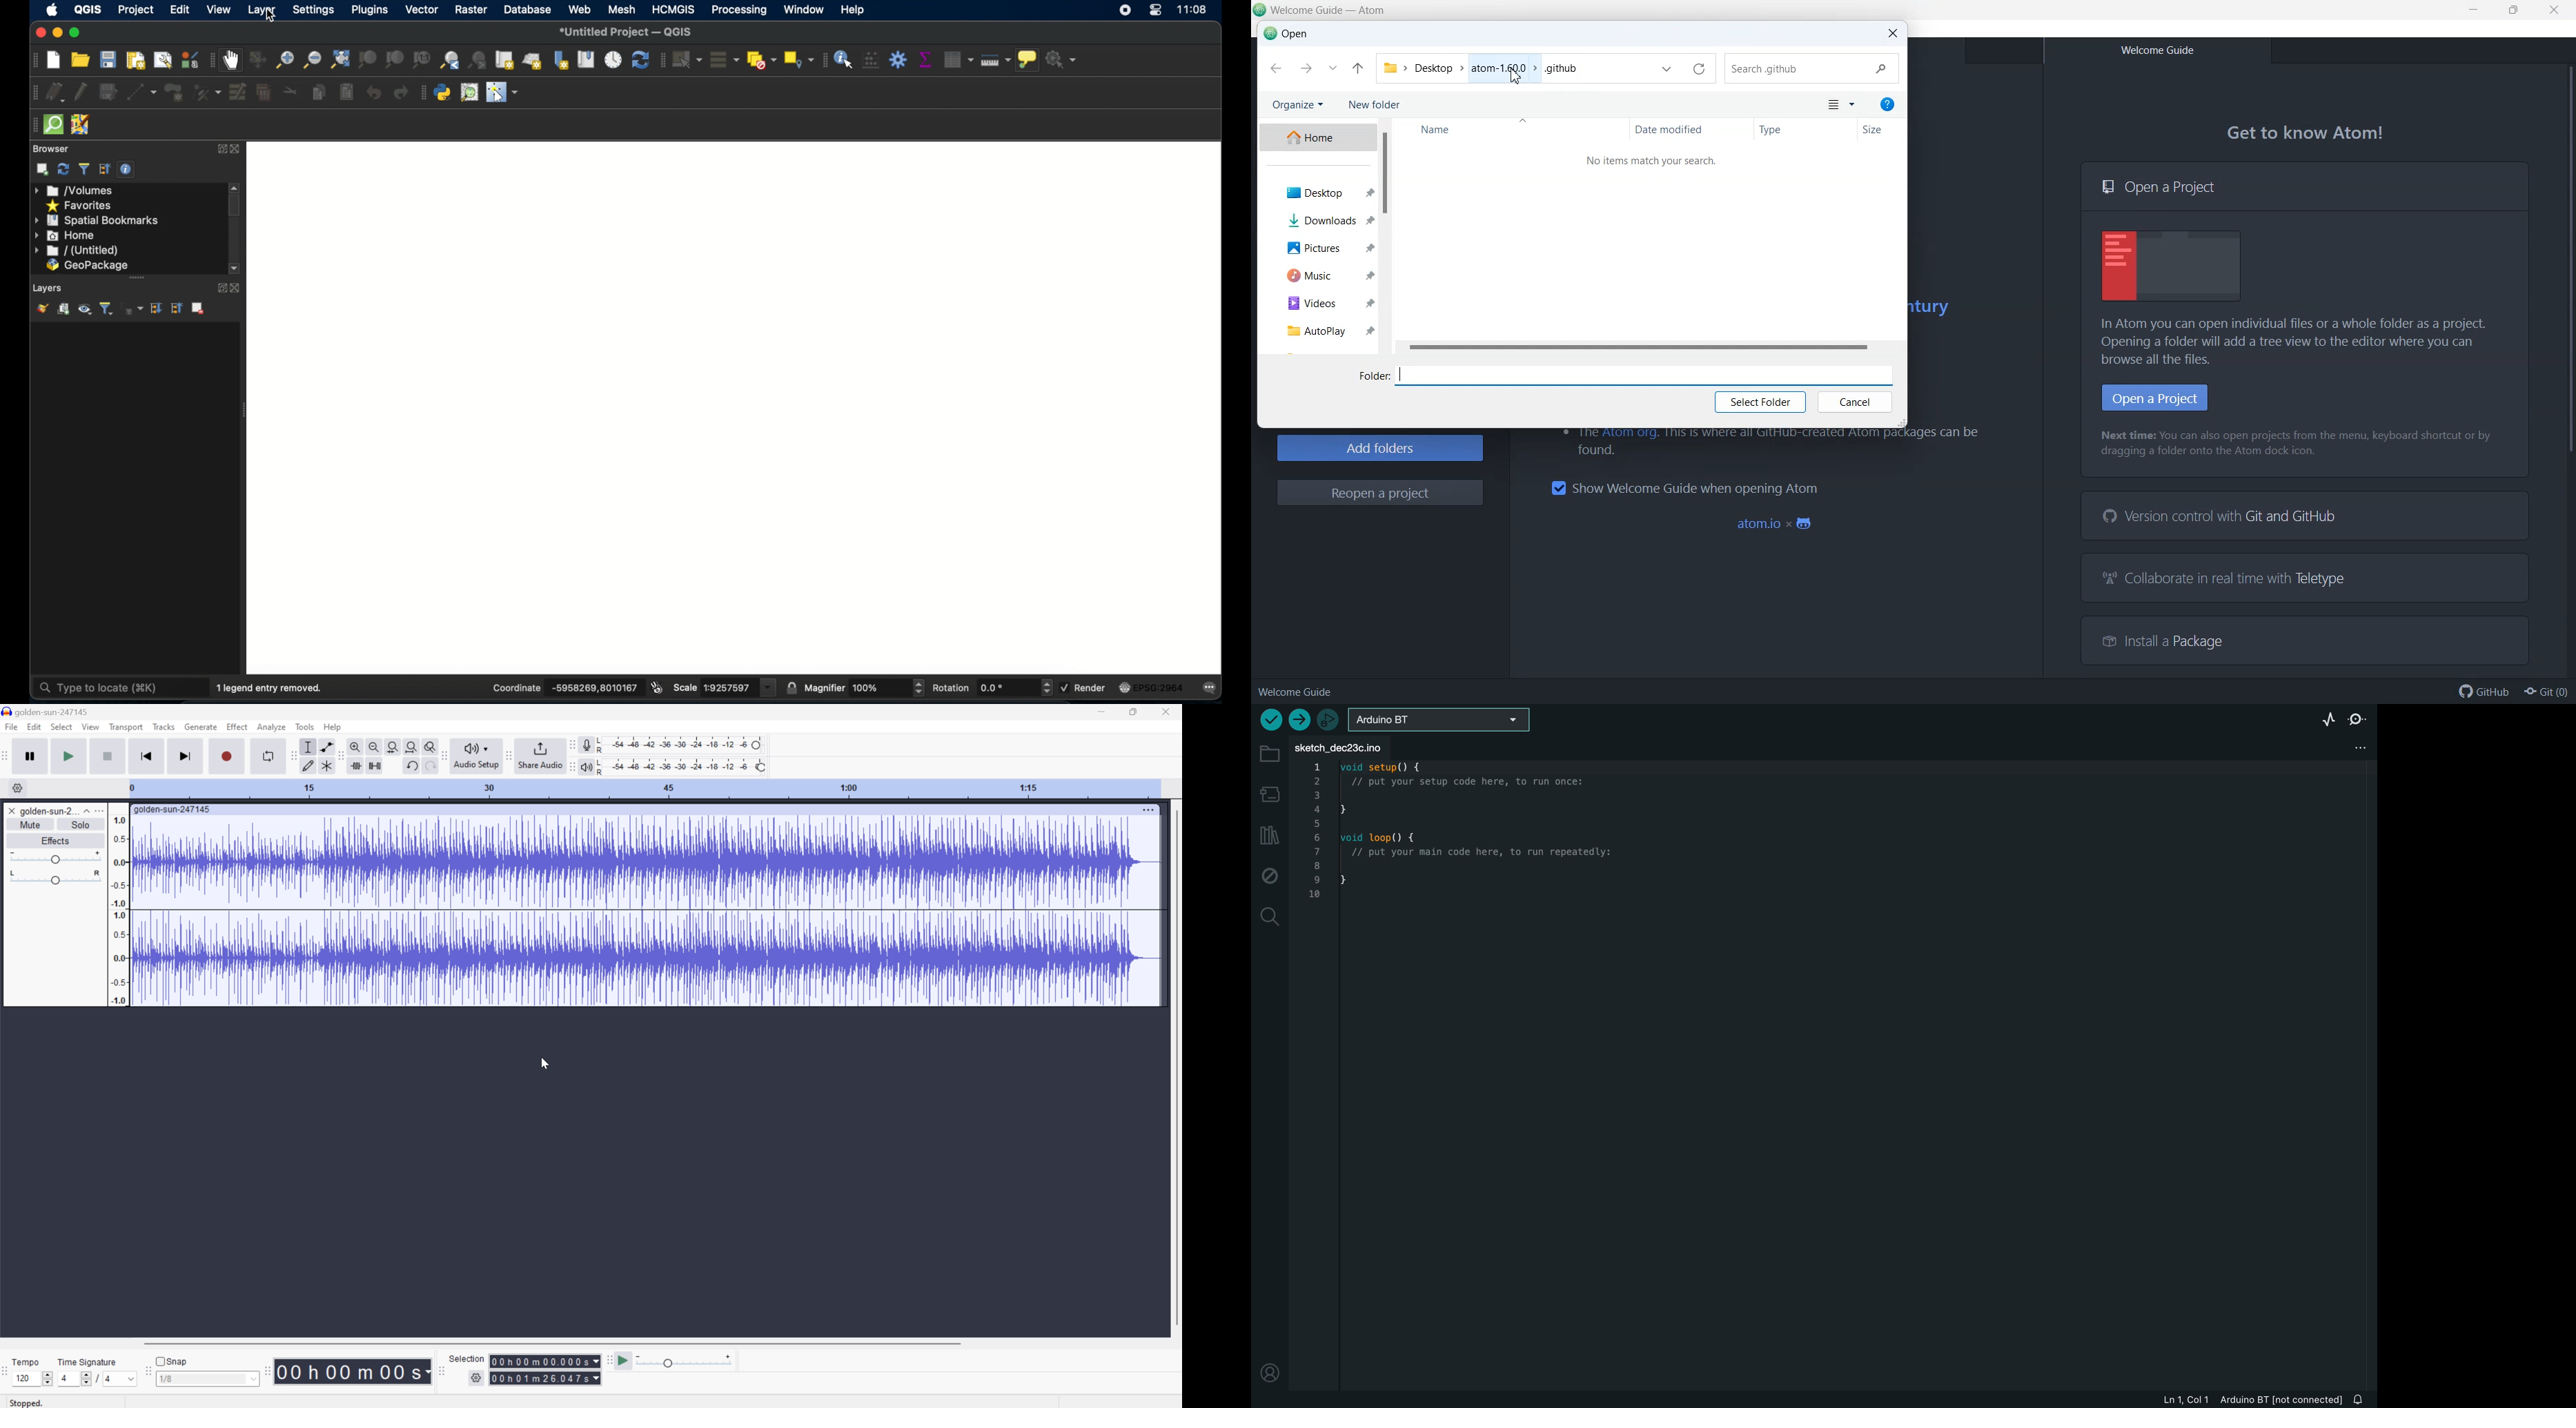  What do you see at coordinates (681, 745) in the screenshot?
I see `Recording level: 62%` at bounding box center [681, 745].